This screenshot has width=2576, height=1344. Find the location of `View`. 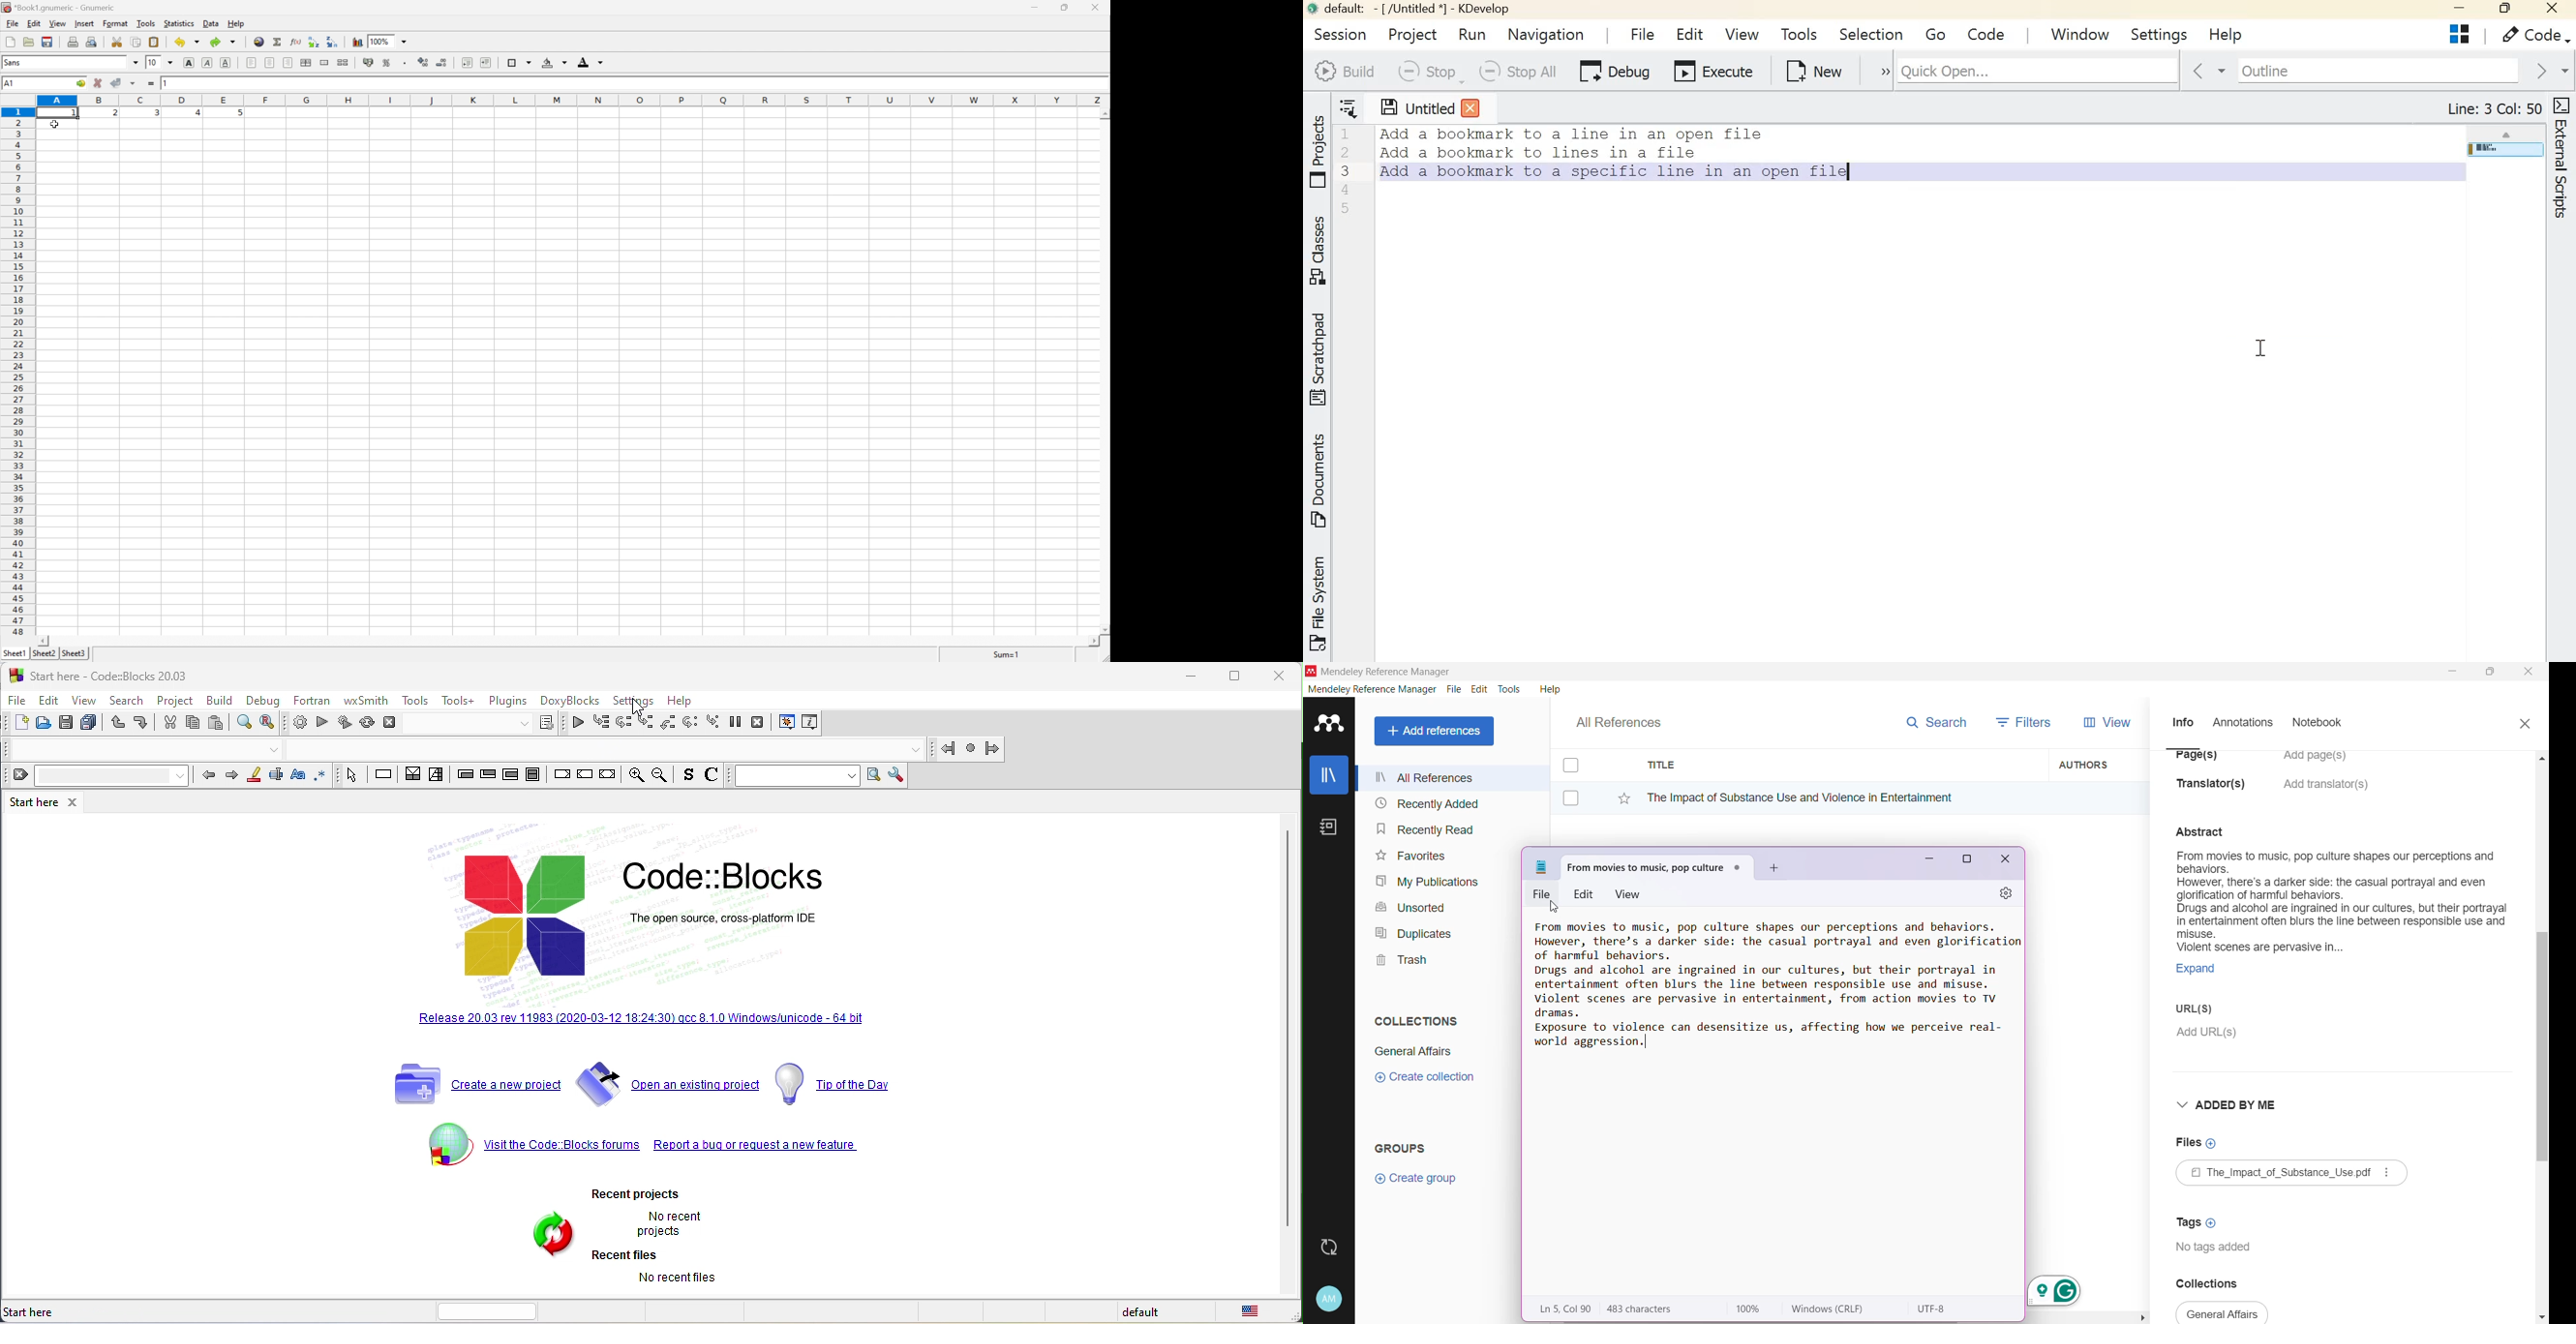

View is located at coordinates (2105, 722).